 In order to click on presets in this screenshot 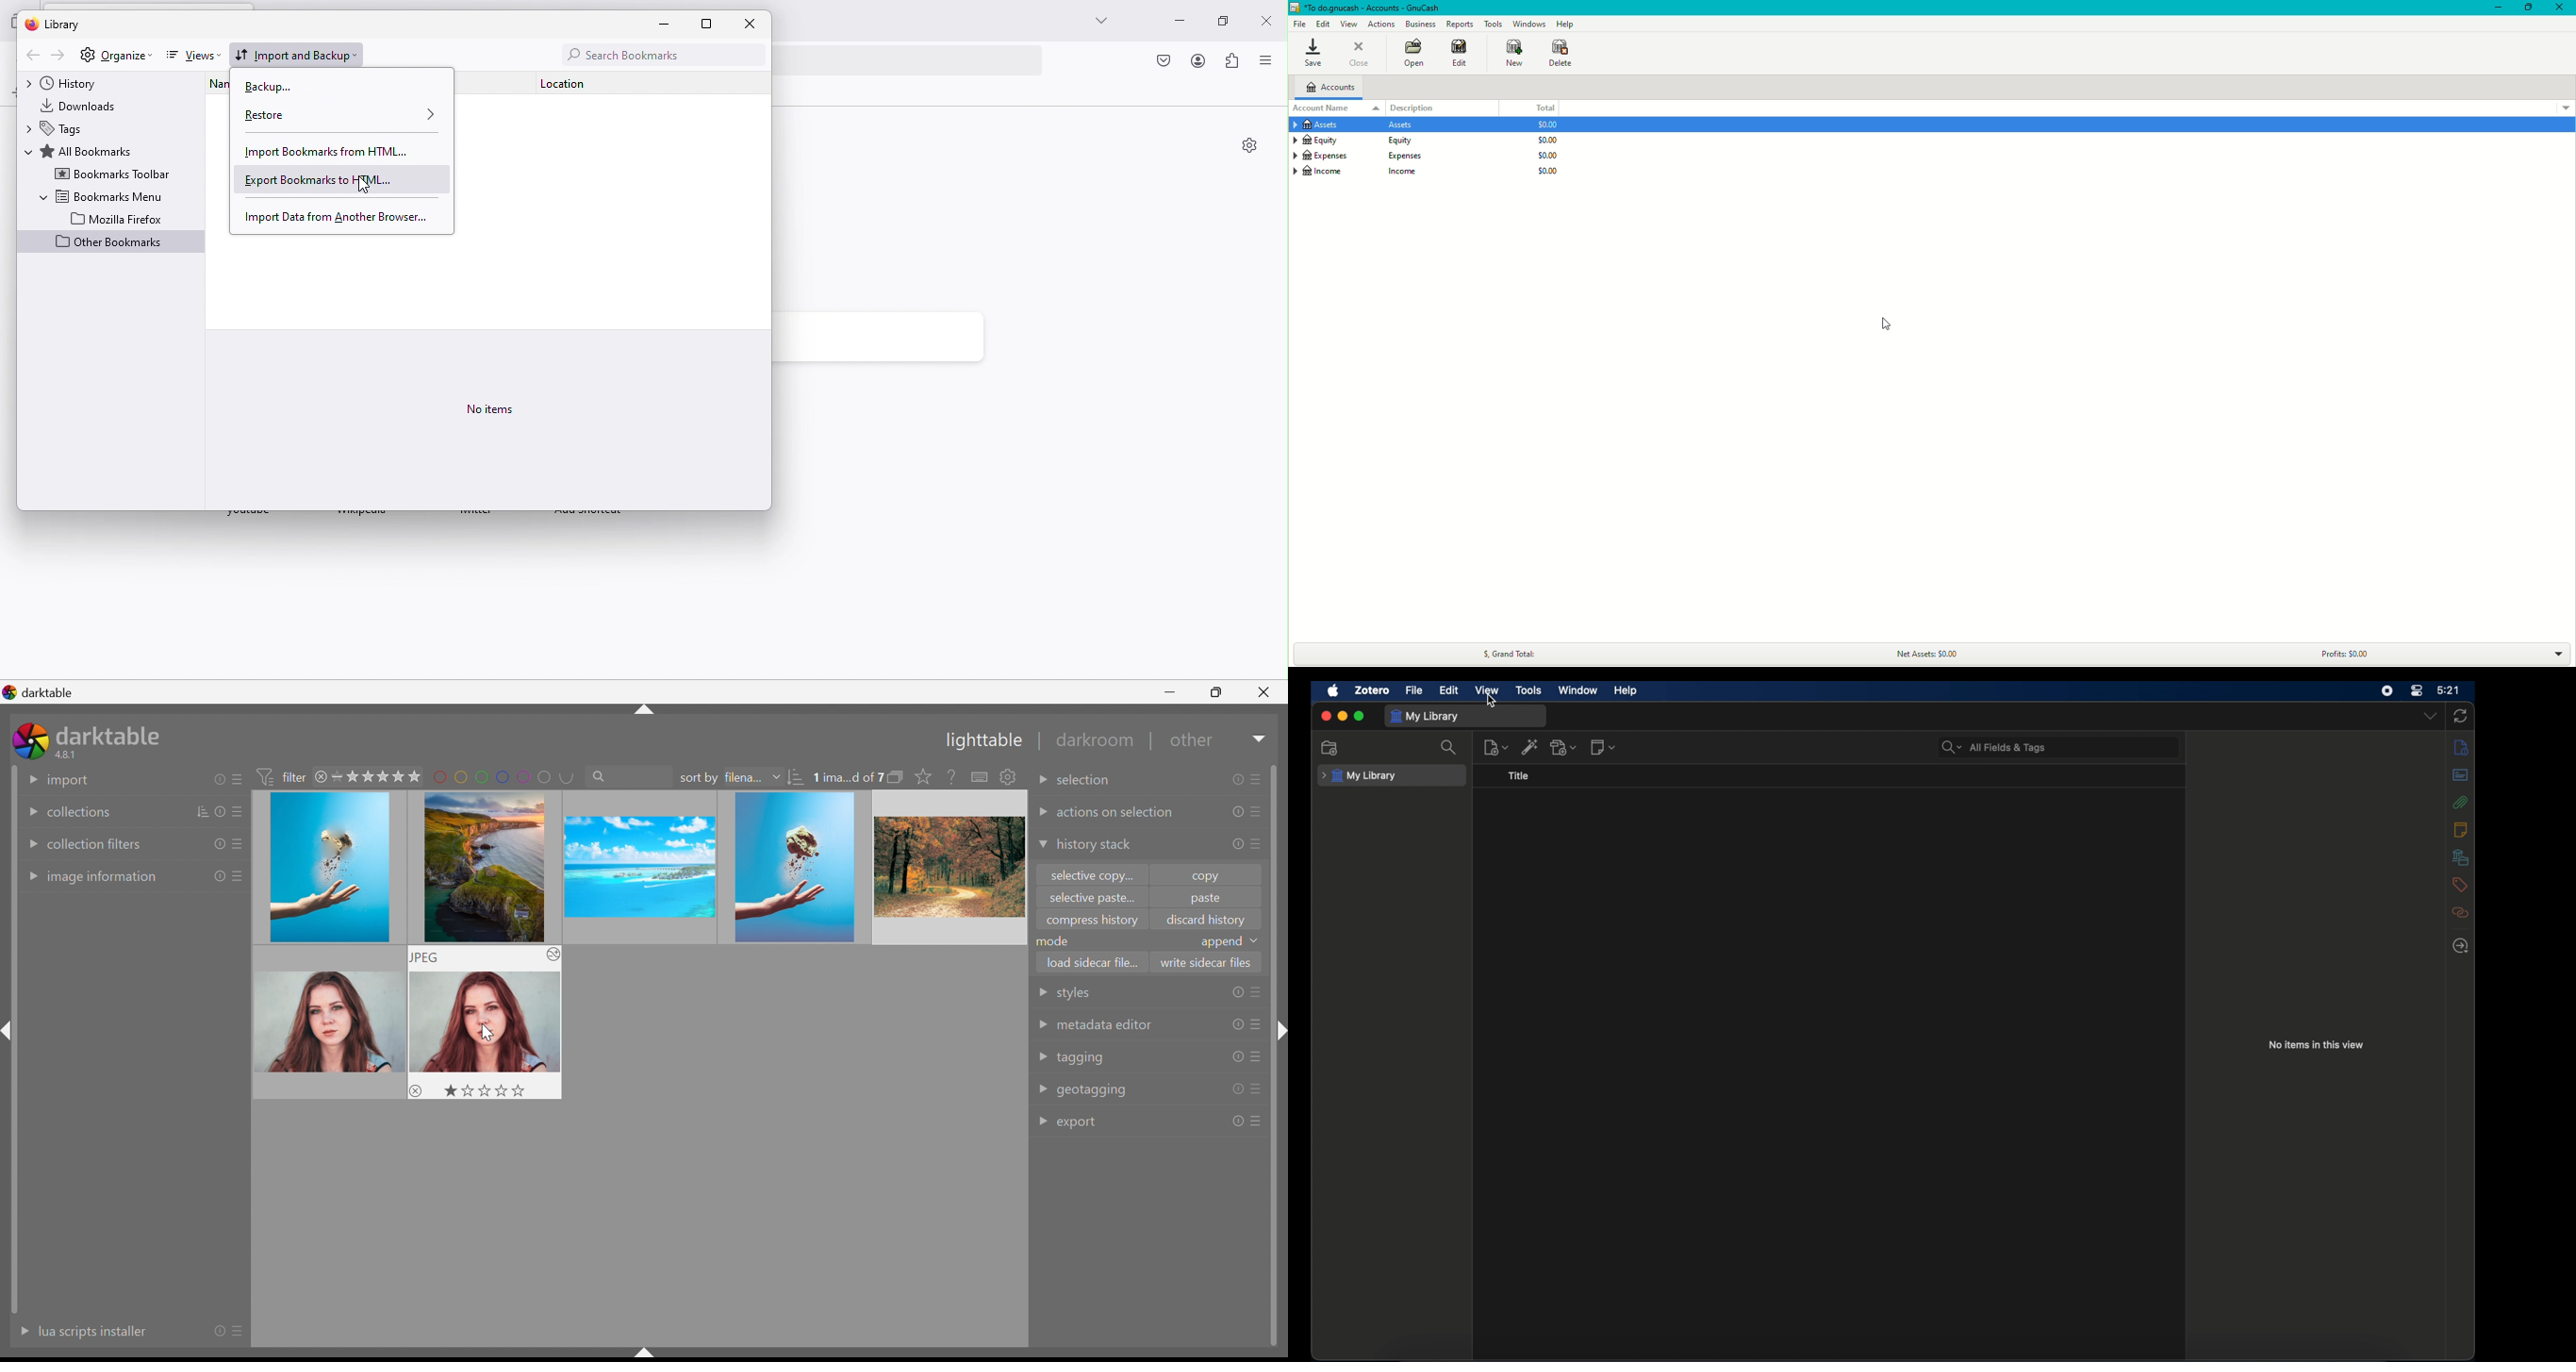, I will do `click(235, 846)`.